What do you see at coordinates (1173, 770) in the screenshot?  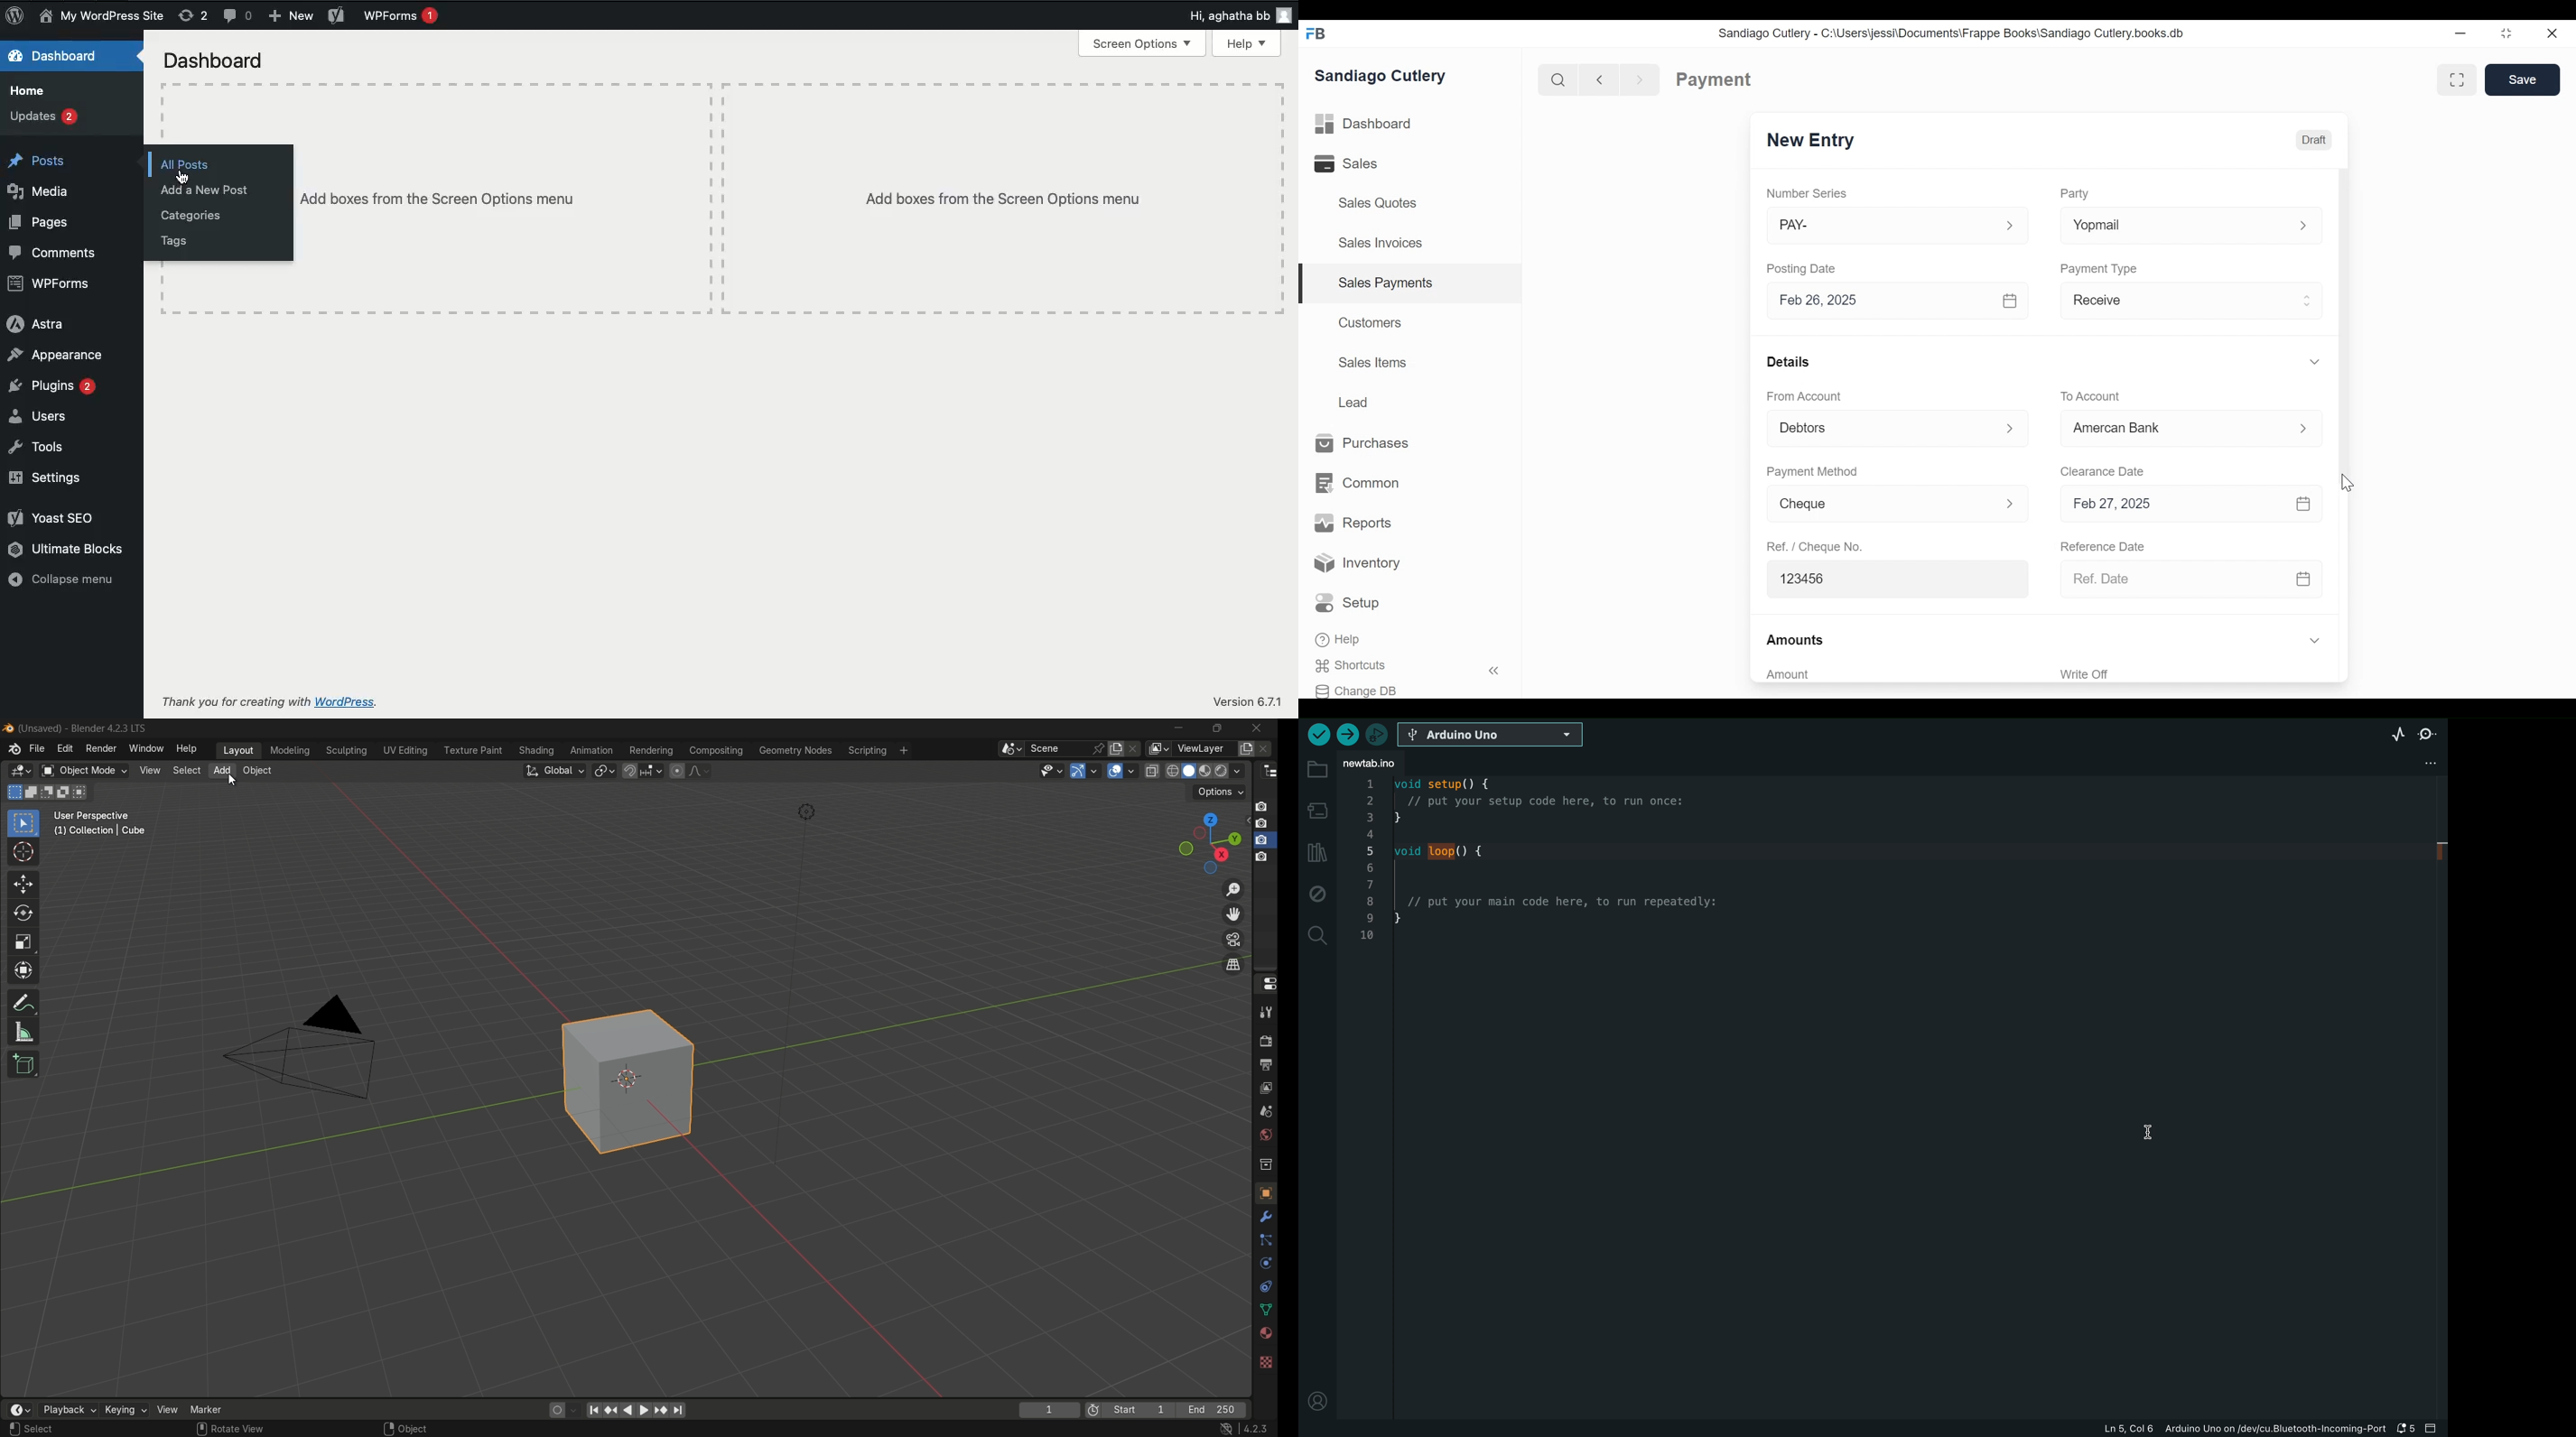 I see `wireframe` at bounding box center [1173, 770].